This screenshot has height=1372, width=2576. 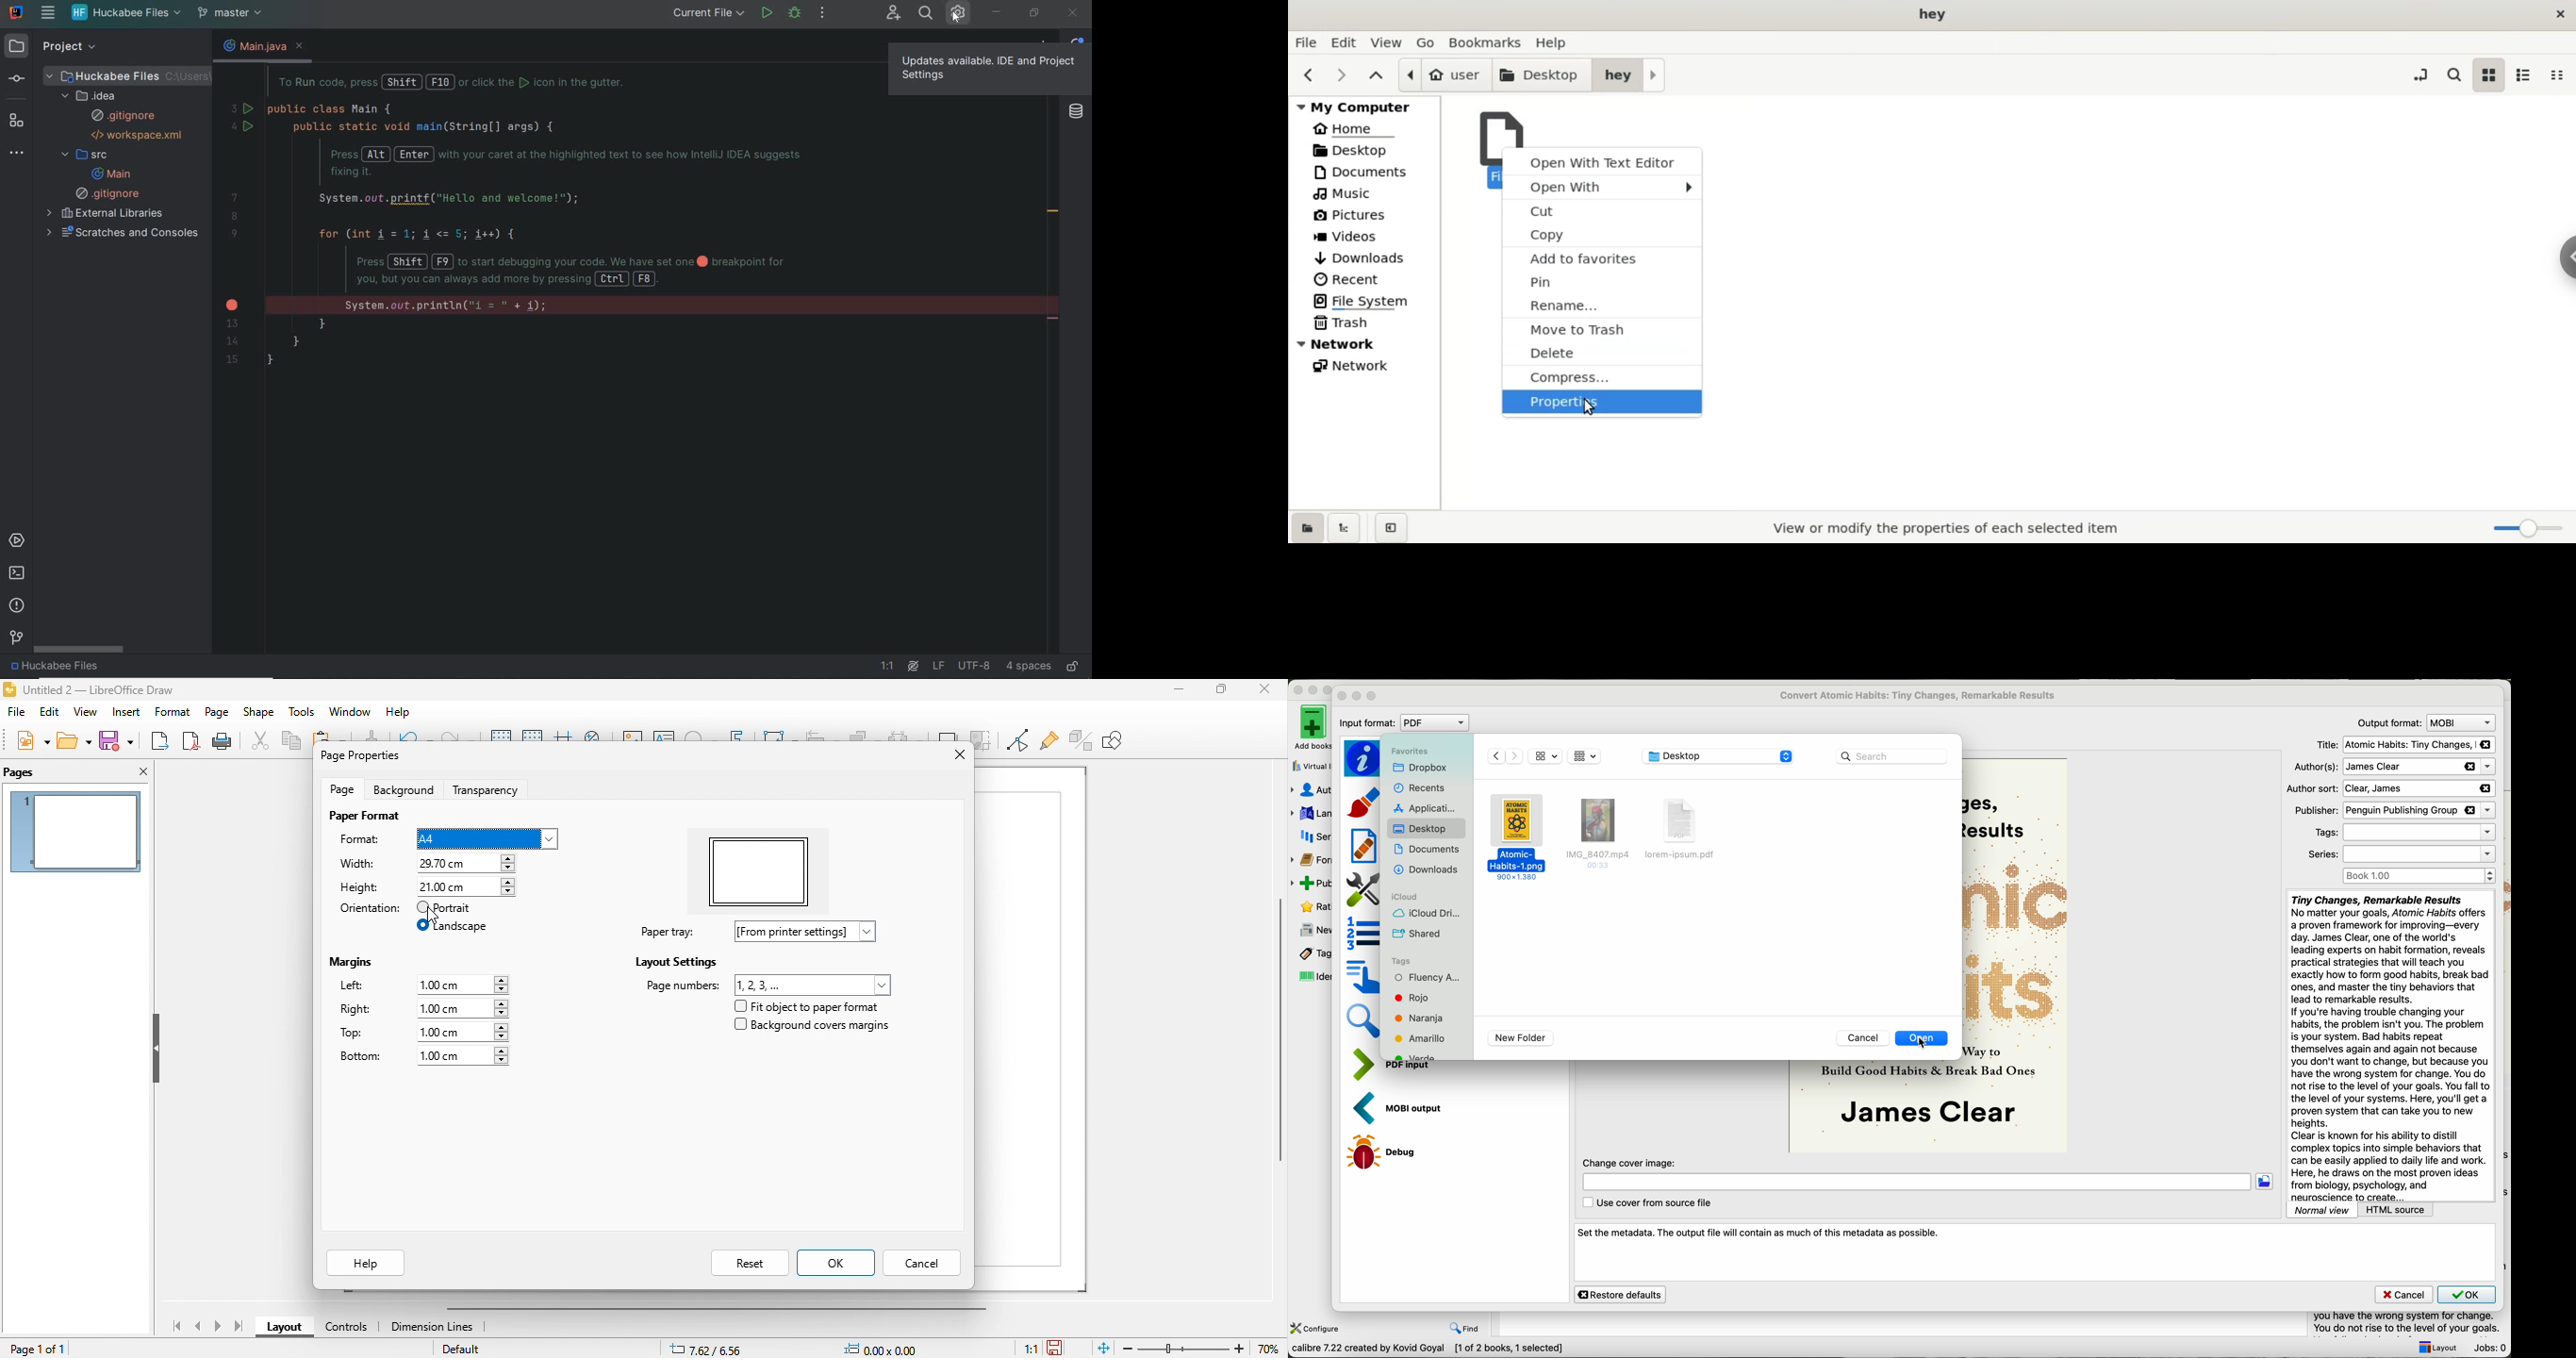 What do you see at coordinates (1407, 896) in the screenshot?
I see `icloud` at bounding box center [1407, 896].